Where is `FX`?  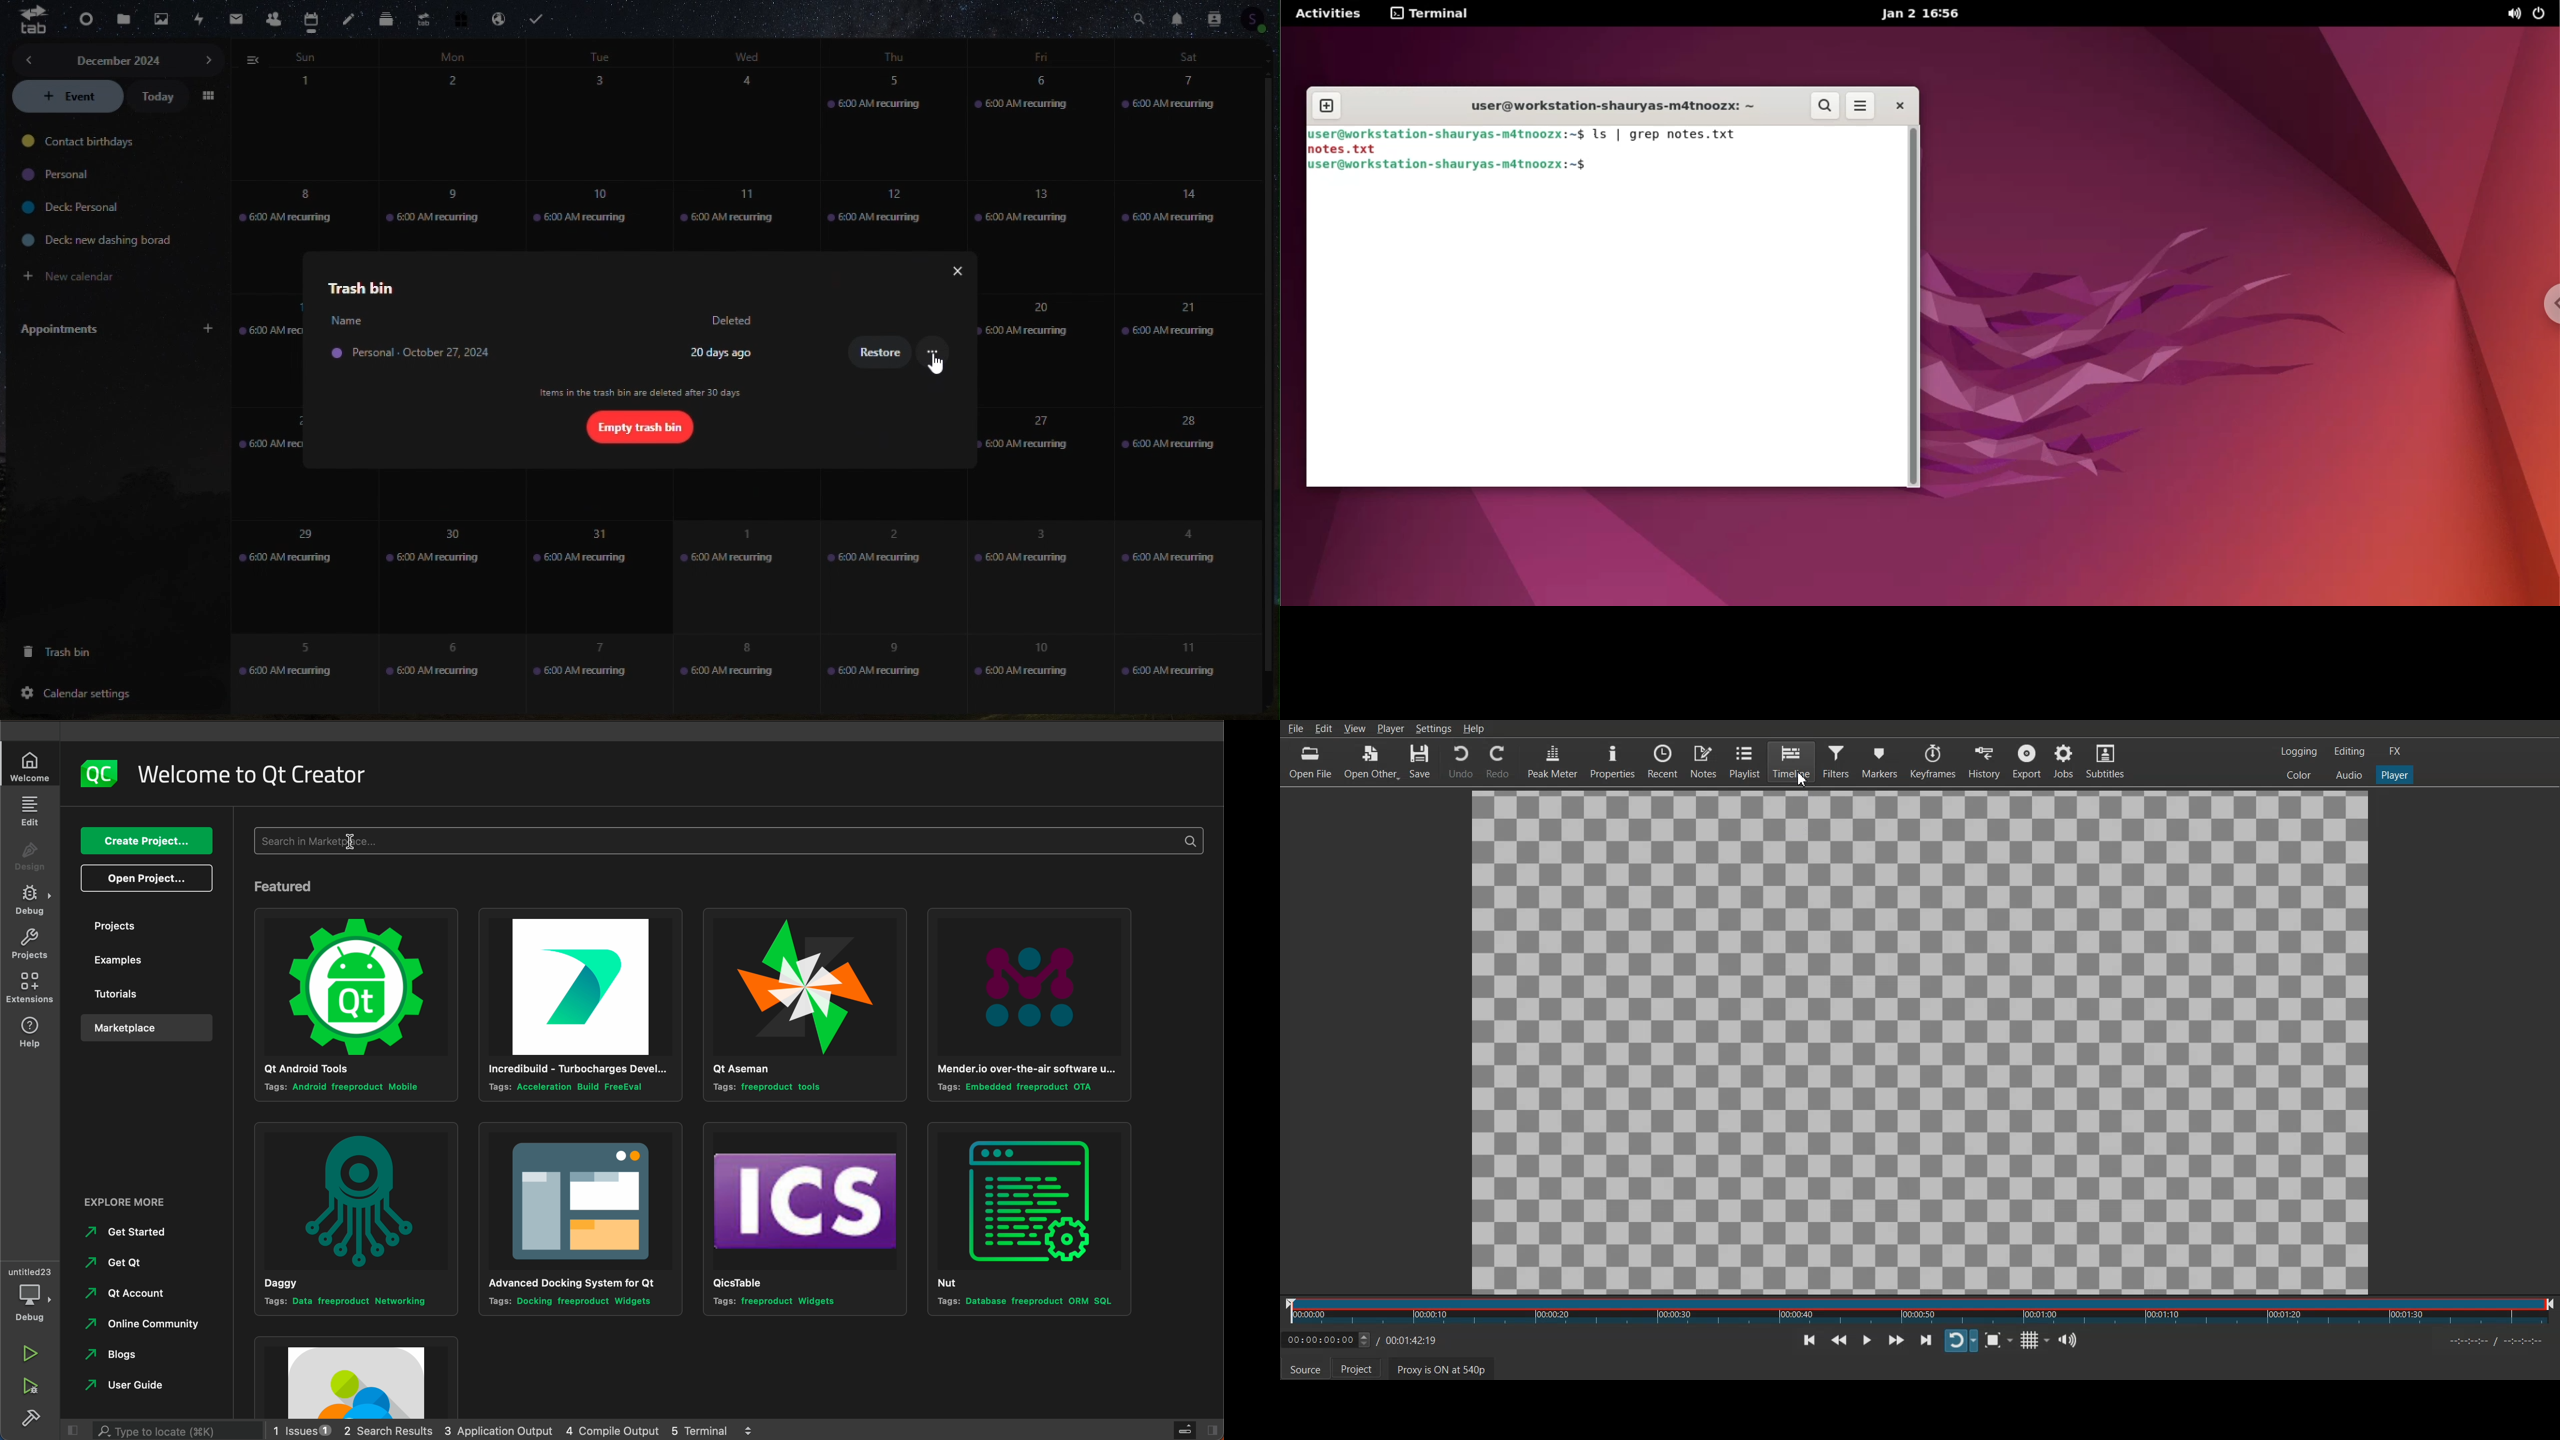
FX is located at coordinates (2395, 751).